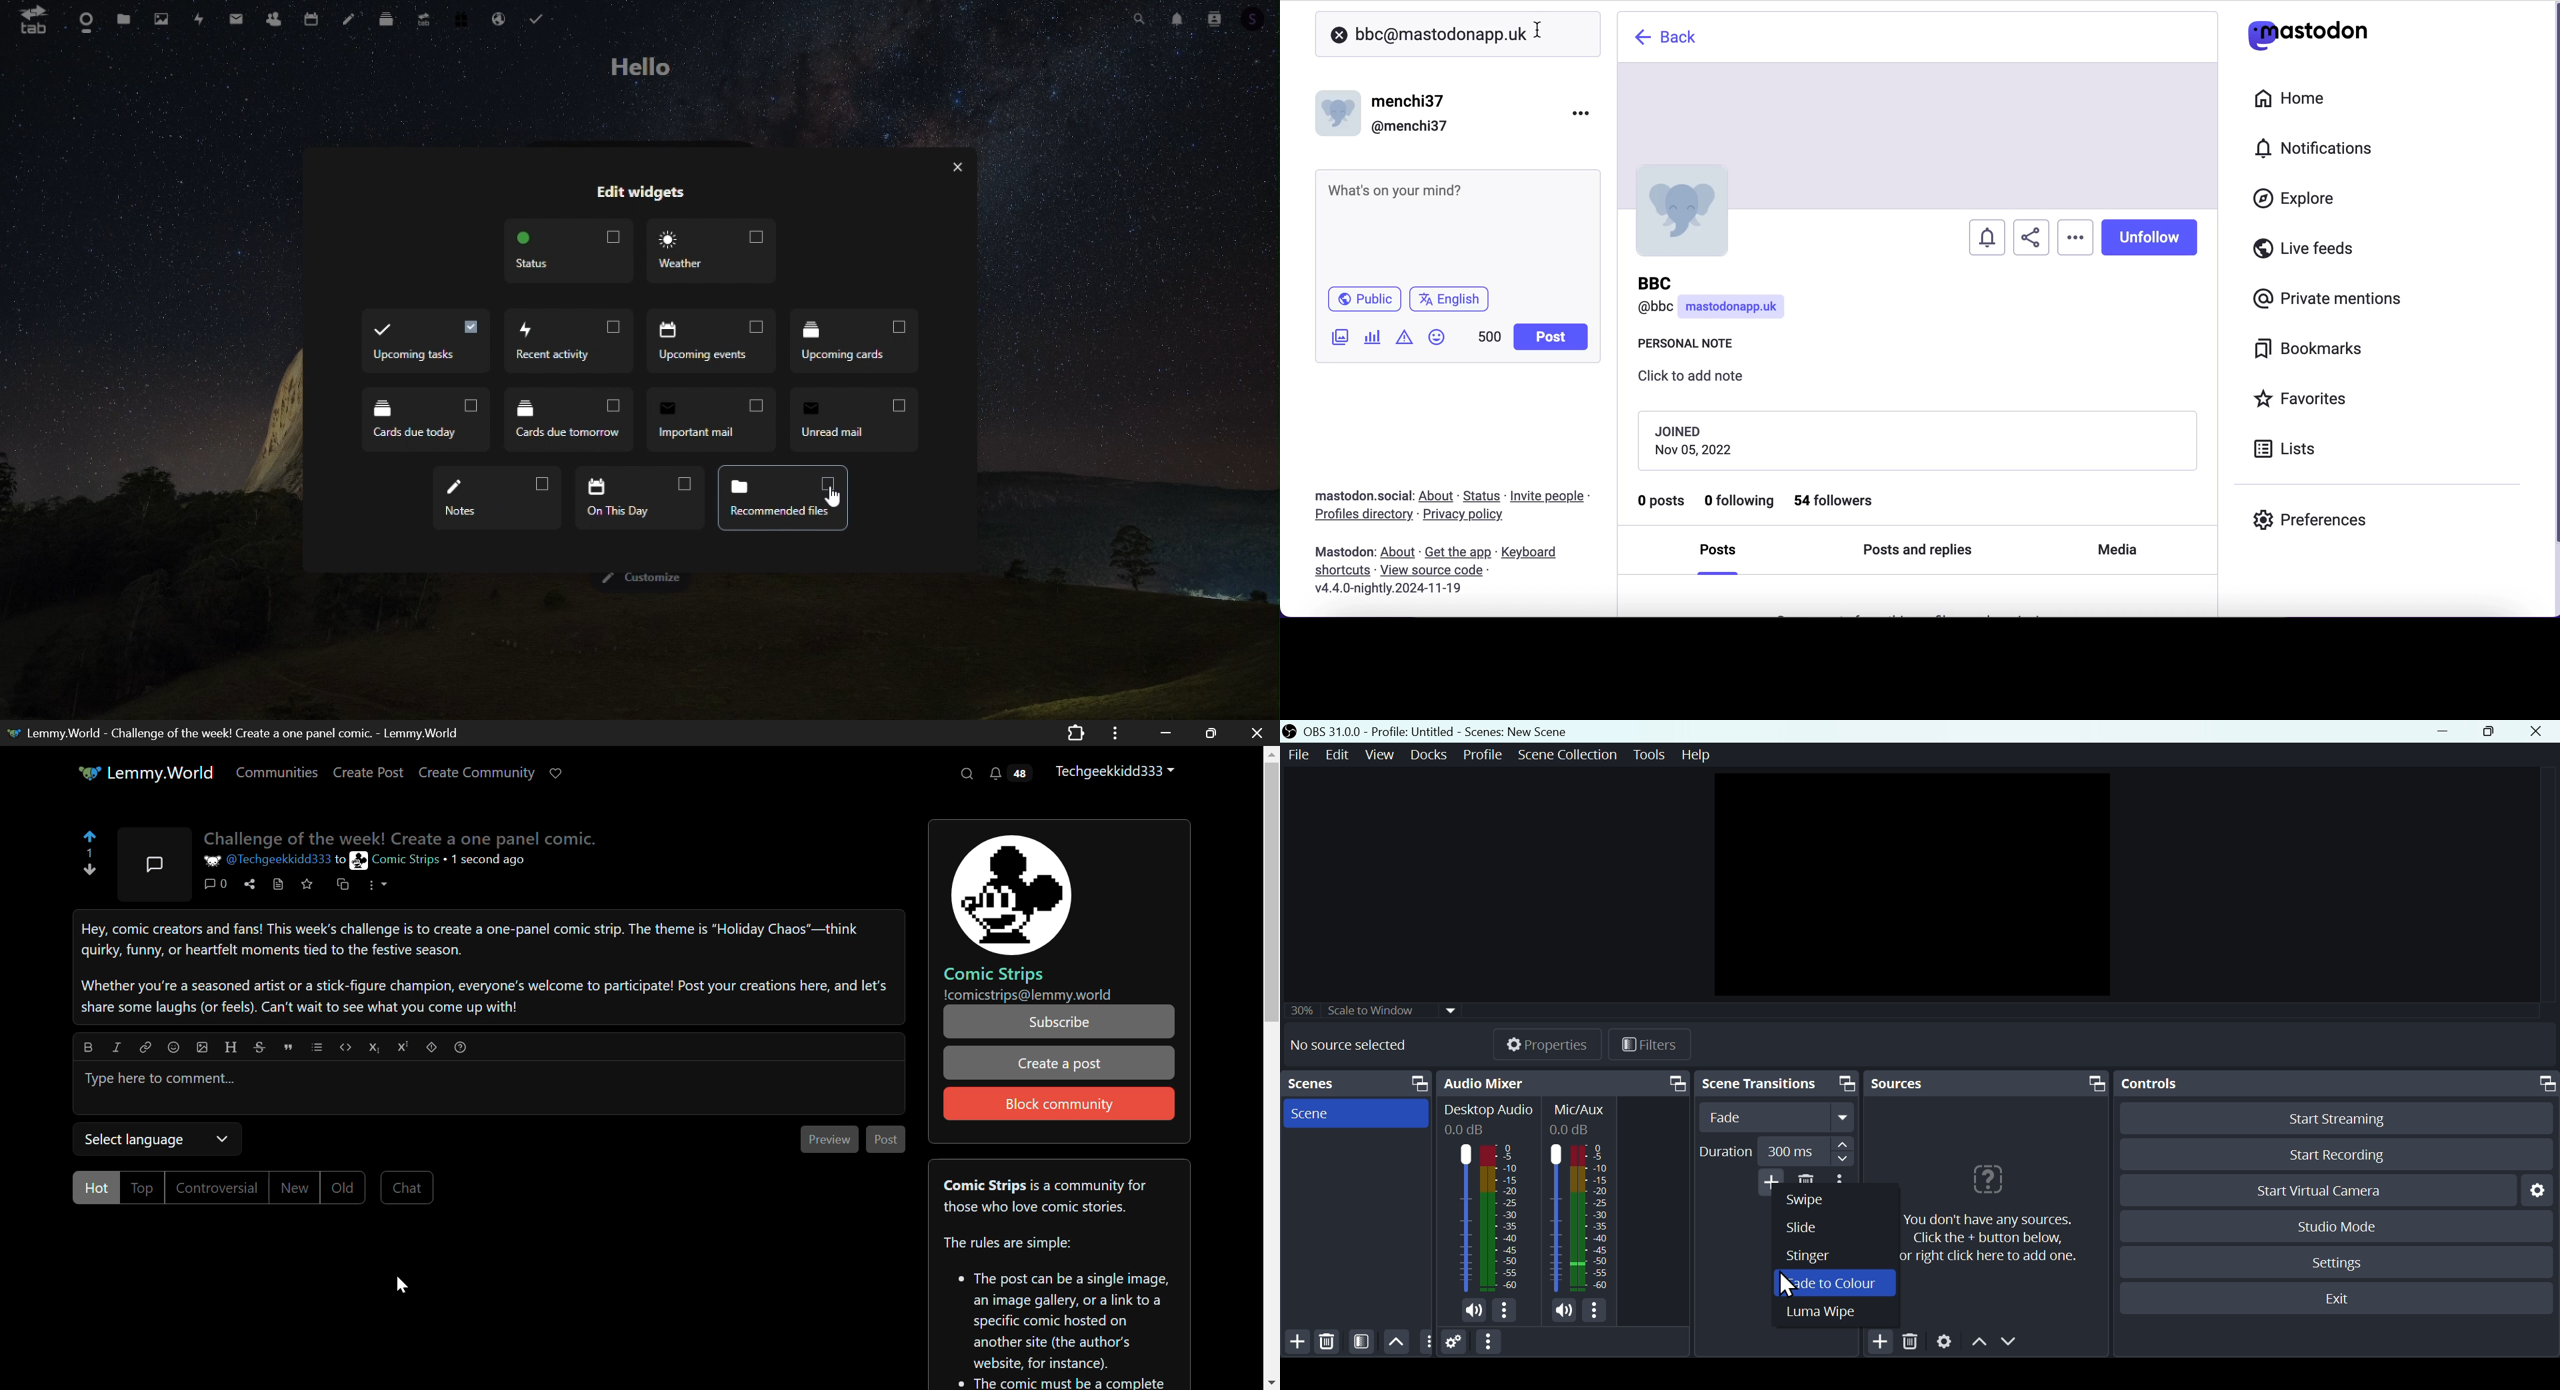 The width and height of the screenshot is (2576, 1400). Describe the element at coordinates (1668, 37) in the screenshot. I see `back` at that location.